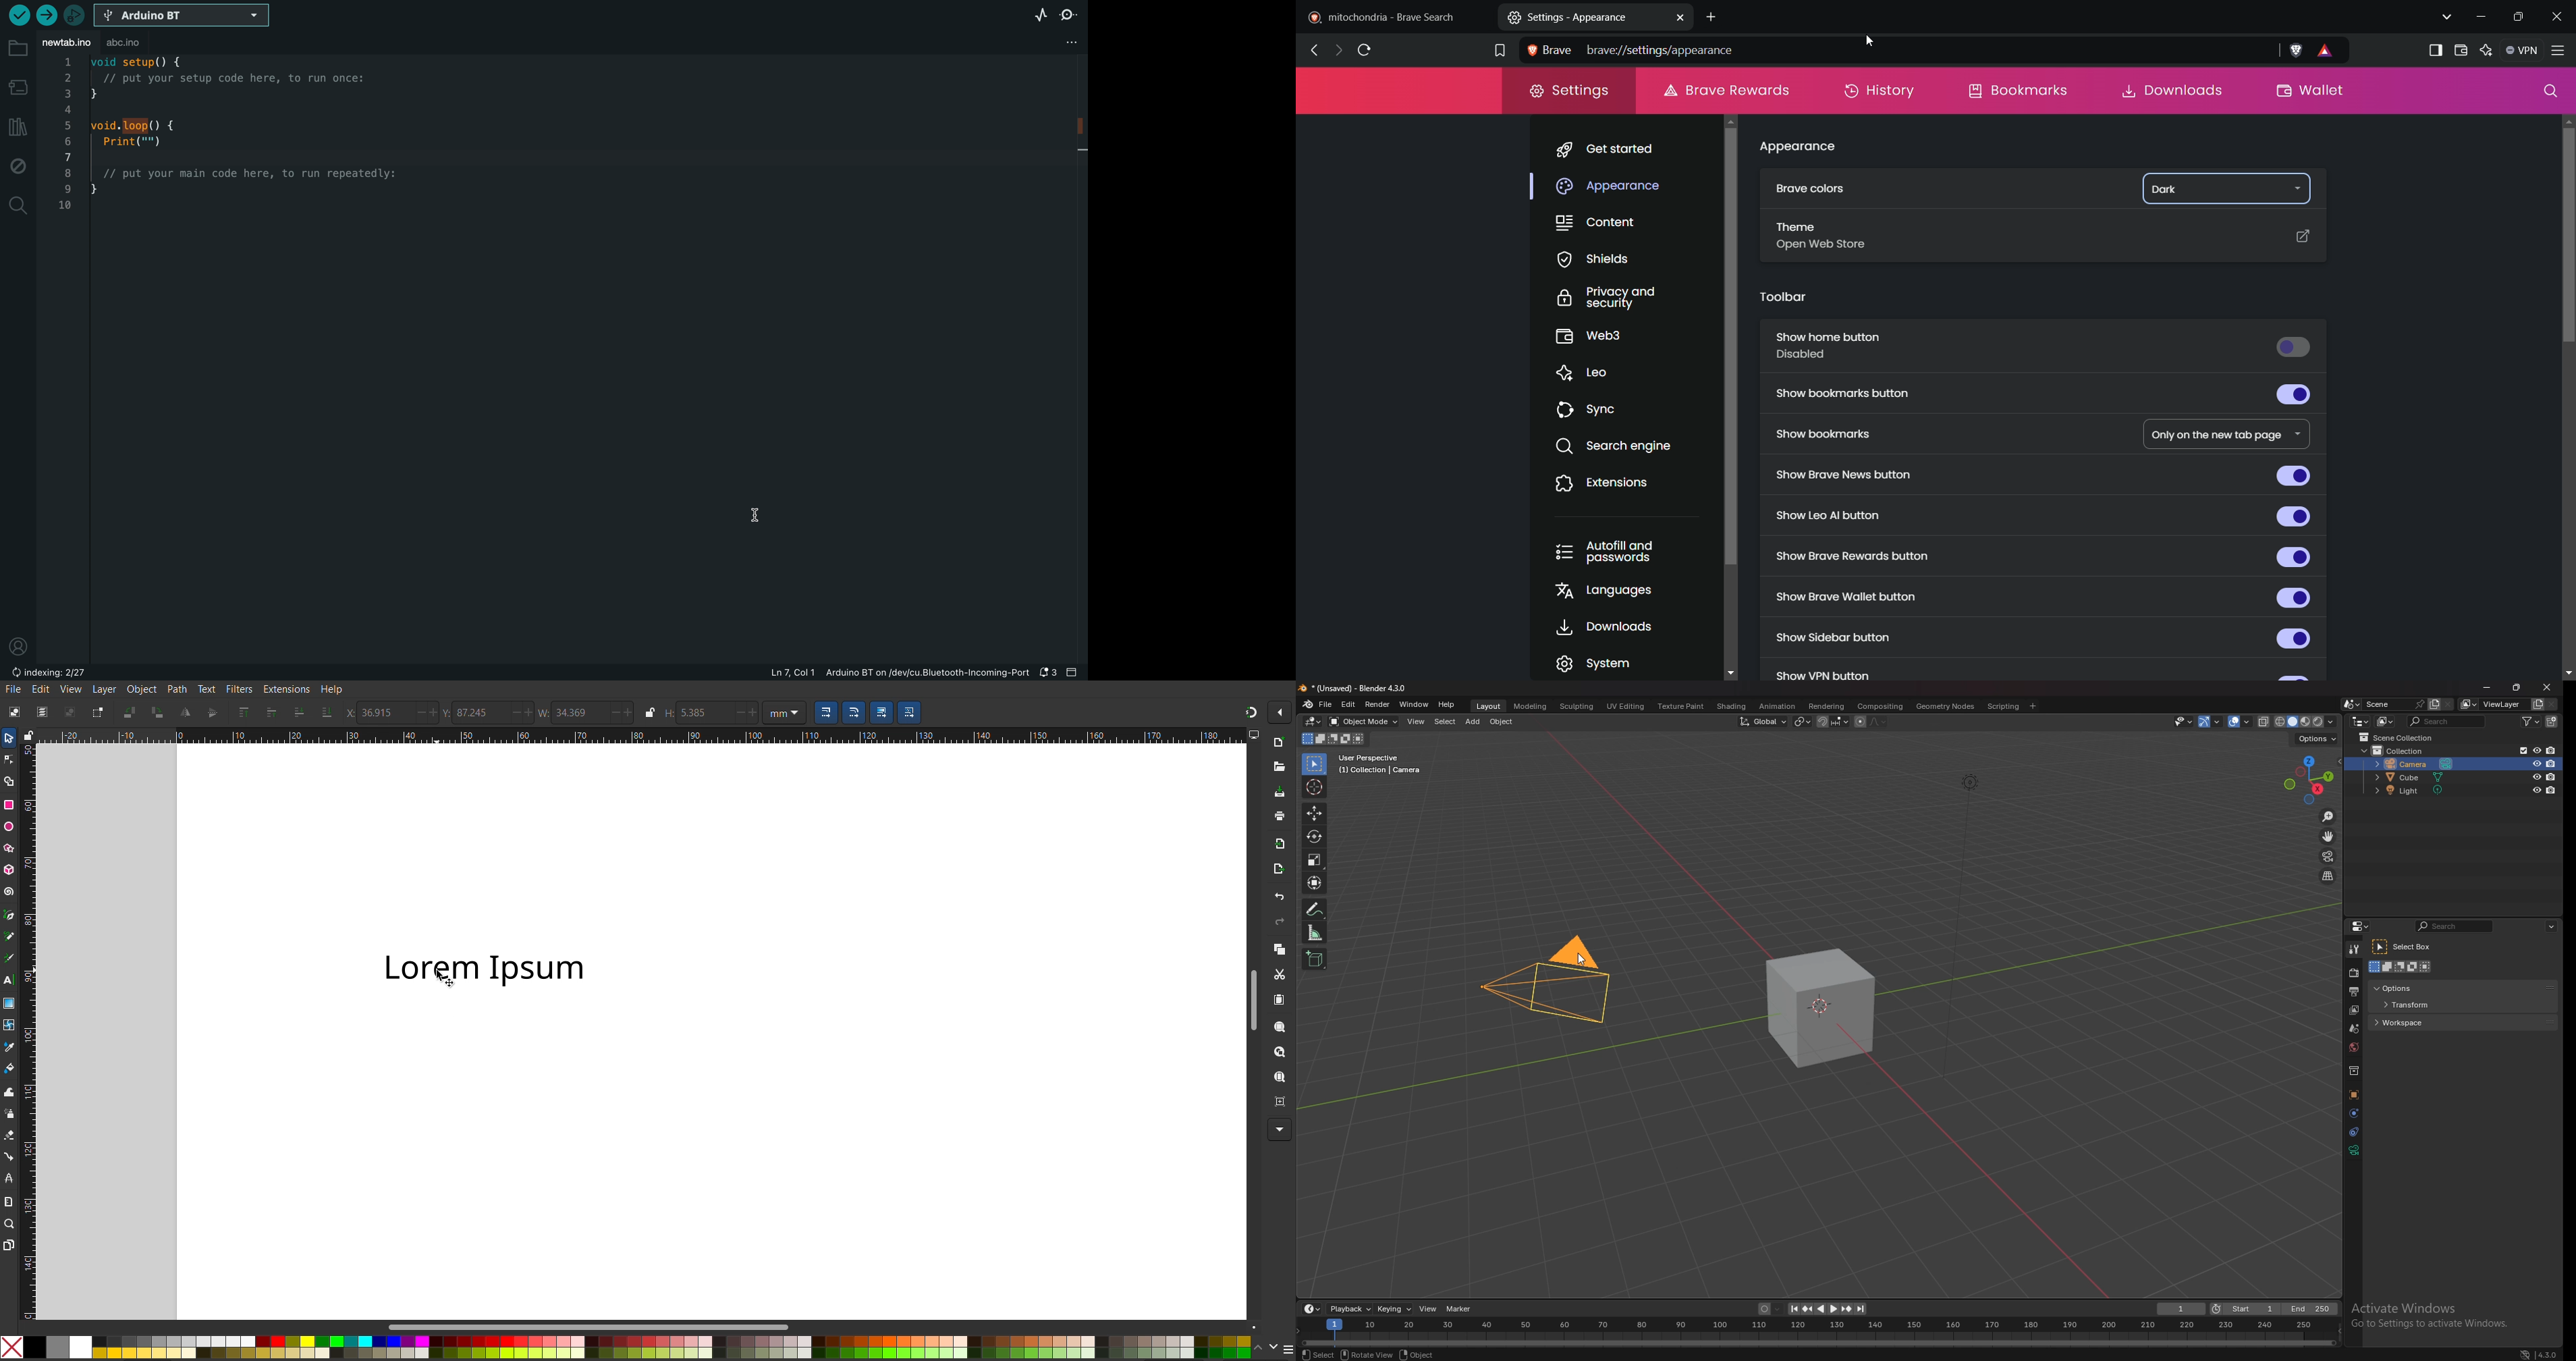 This screenshot has height=1372, width=2576. Describe the element at coordinates (488, 968) in the screenshot. I see `Lorem Ipsum` at that location.